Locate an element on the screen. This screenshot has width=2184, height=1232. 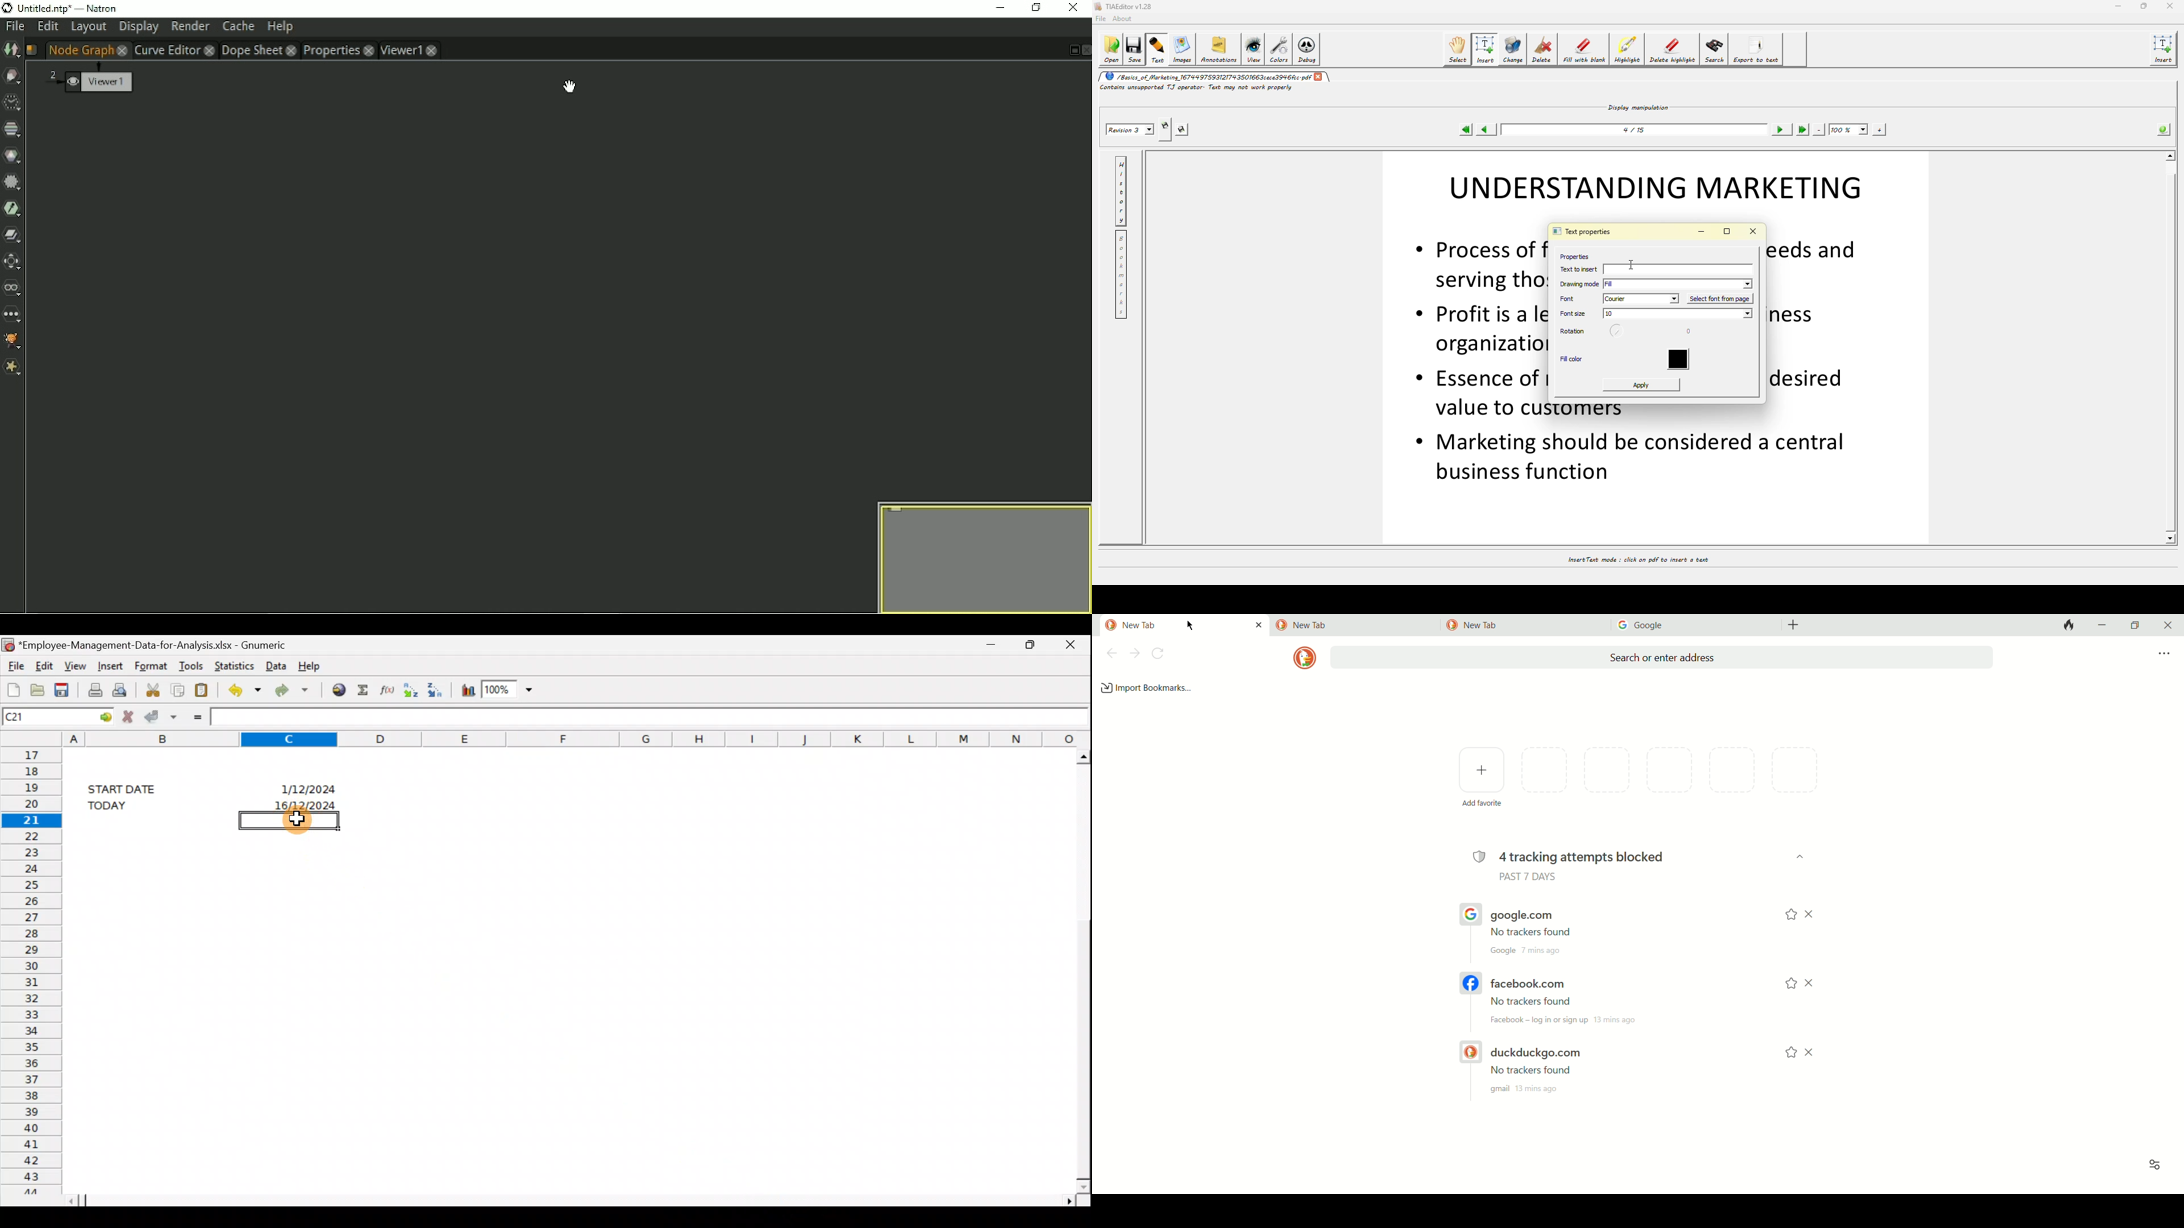
File is located at coordinates (14, 28).